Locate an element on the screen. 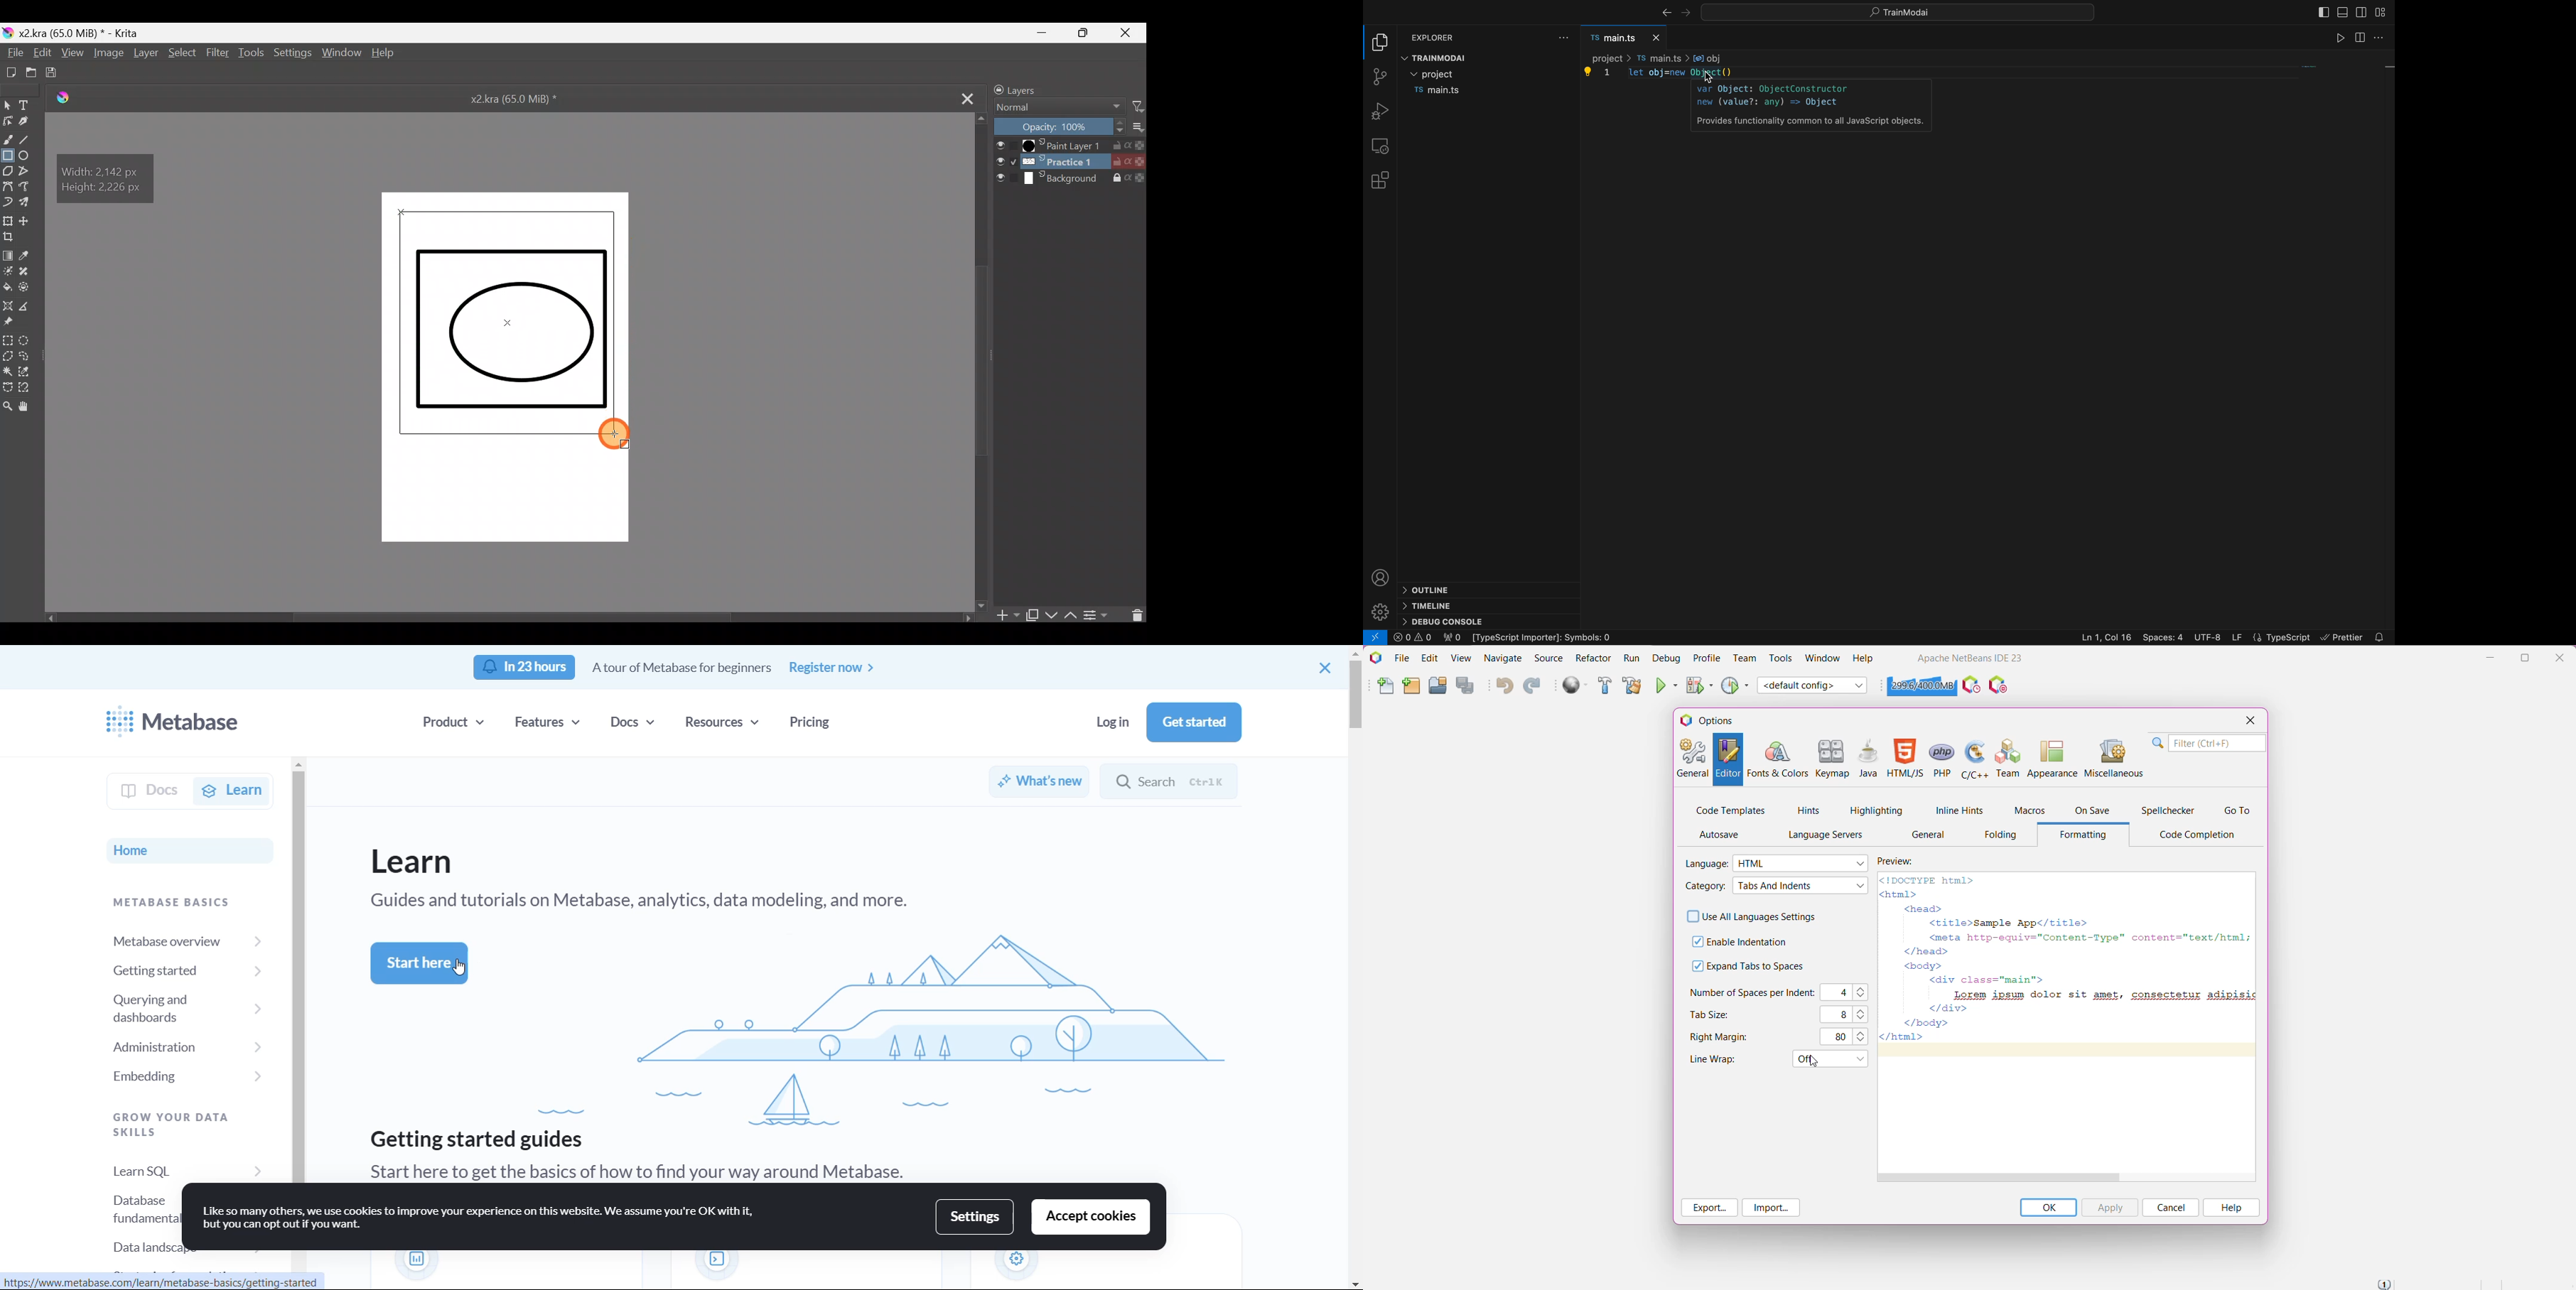 The height and width of the screenshot is (1316, 2576). Polyline tool is located at coordinates (27, 173).